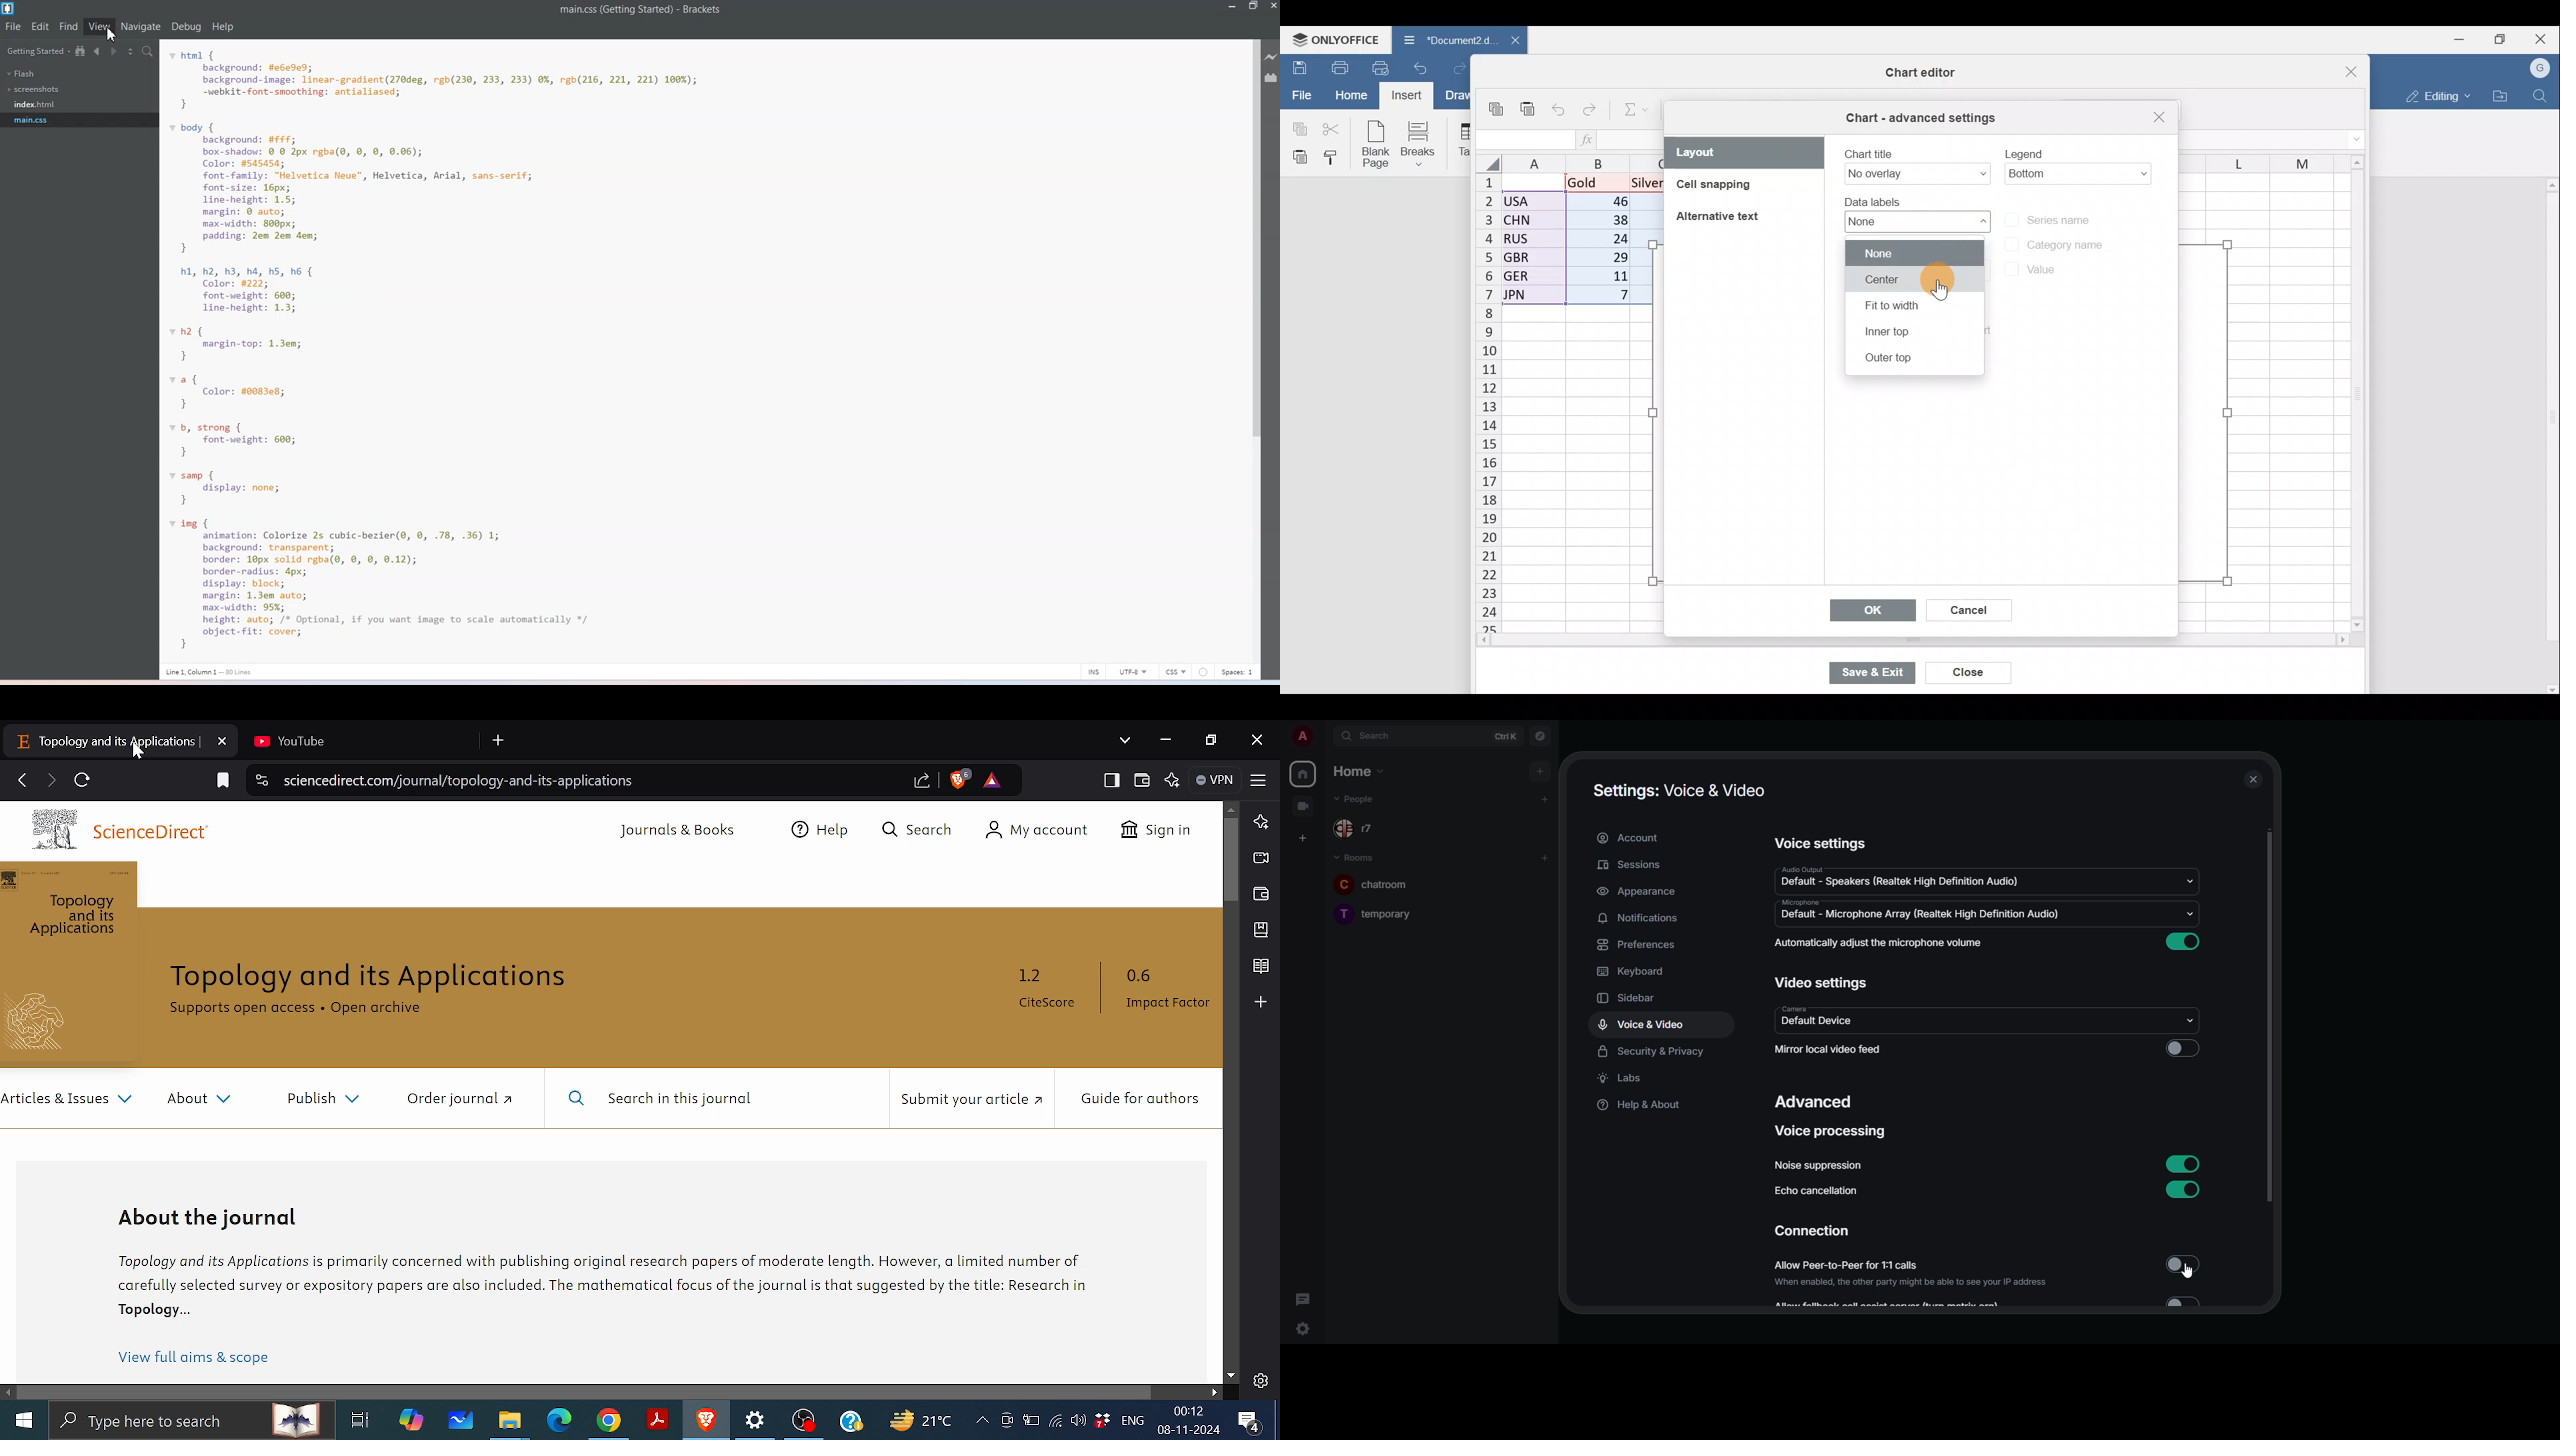 The image size is (2576, 1456). What do you see at coordinates (1078, 1419) in the screenshot?
I see `Speaker/headphones` at bounding box center [1078, 1419].